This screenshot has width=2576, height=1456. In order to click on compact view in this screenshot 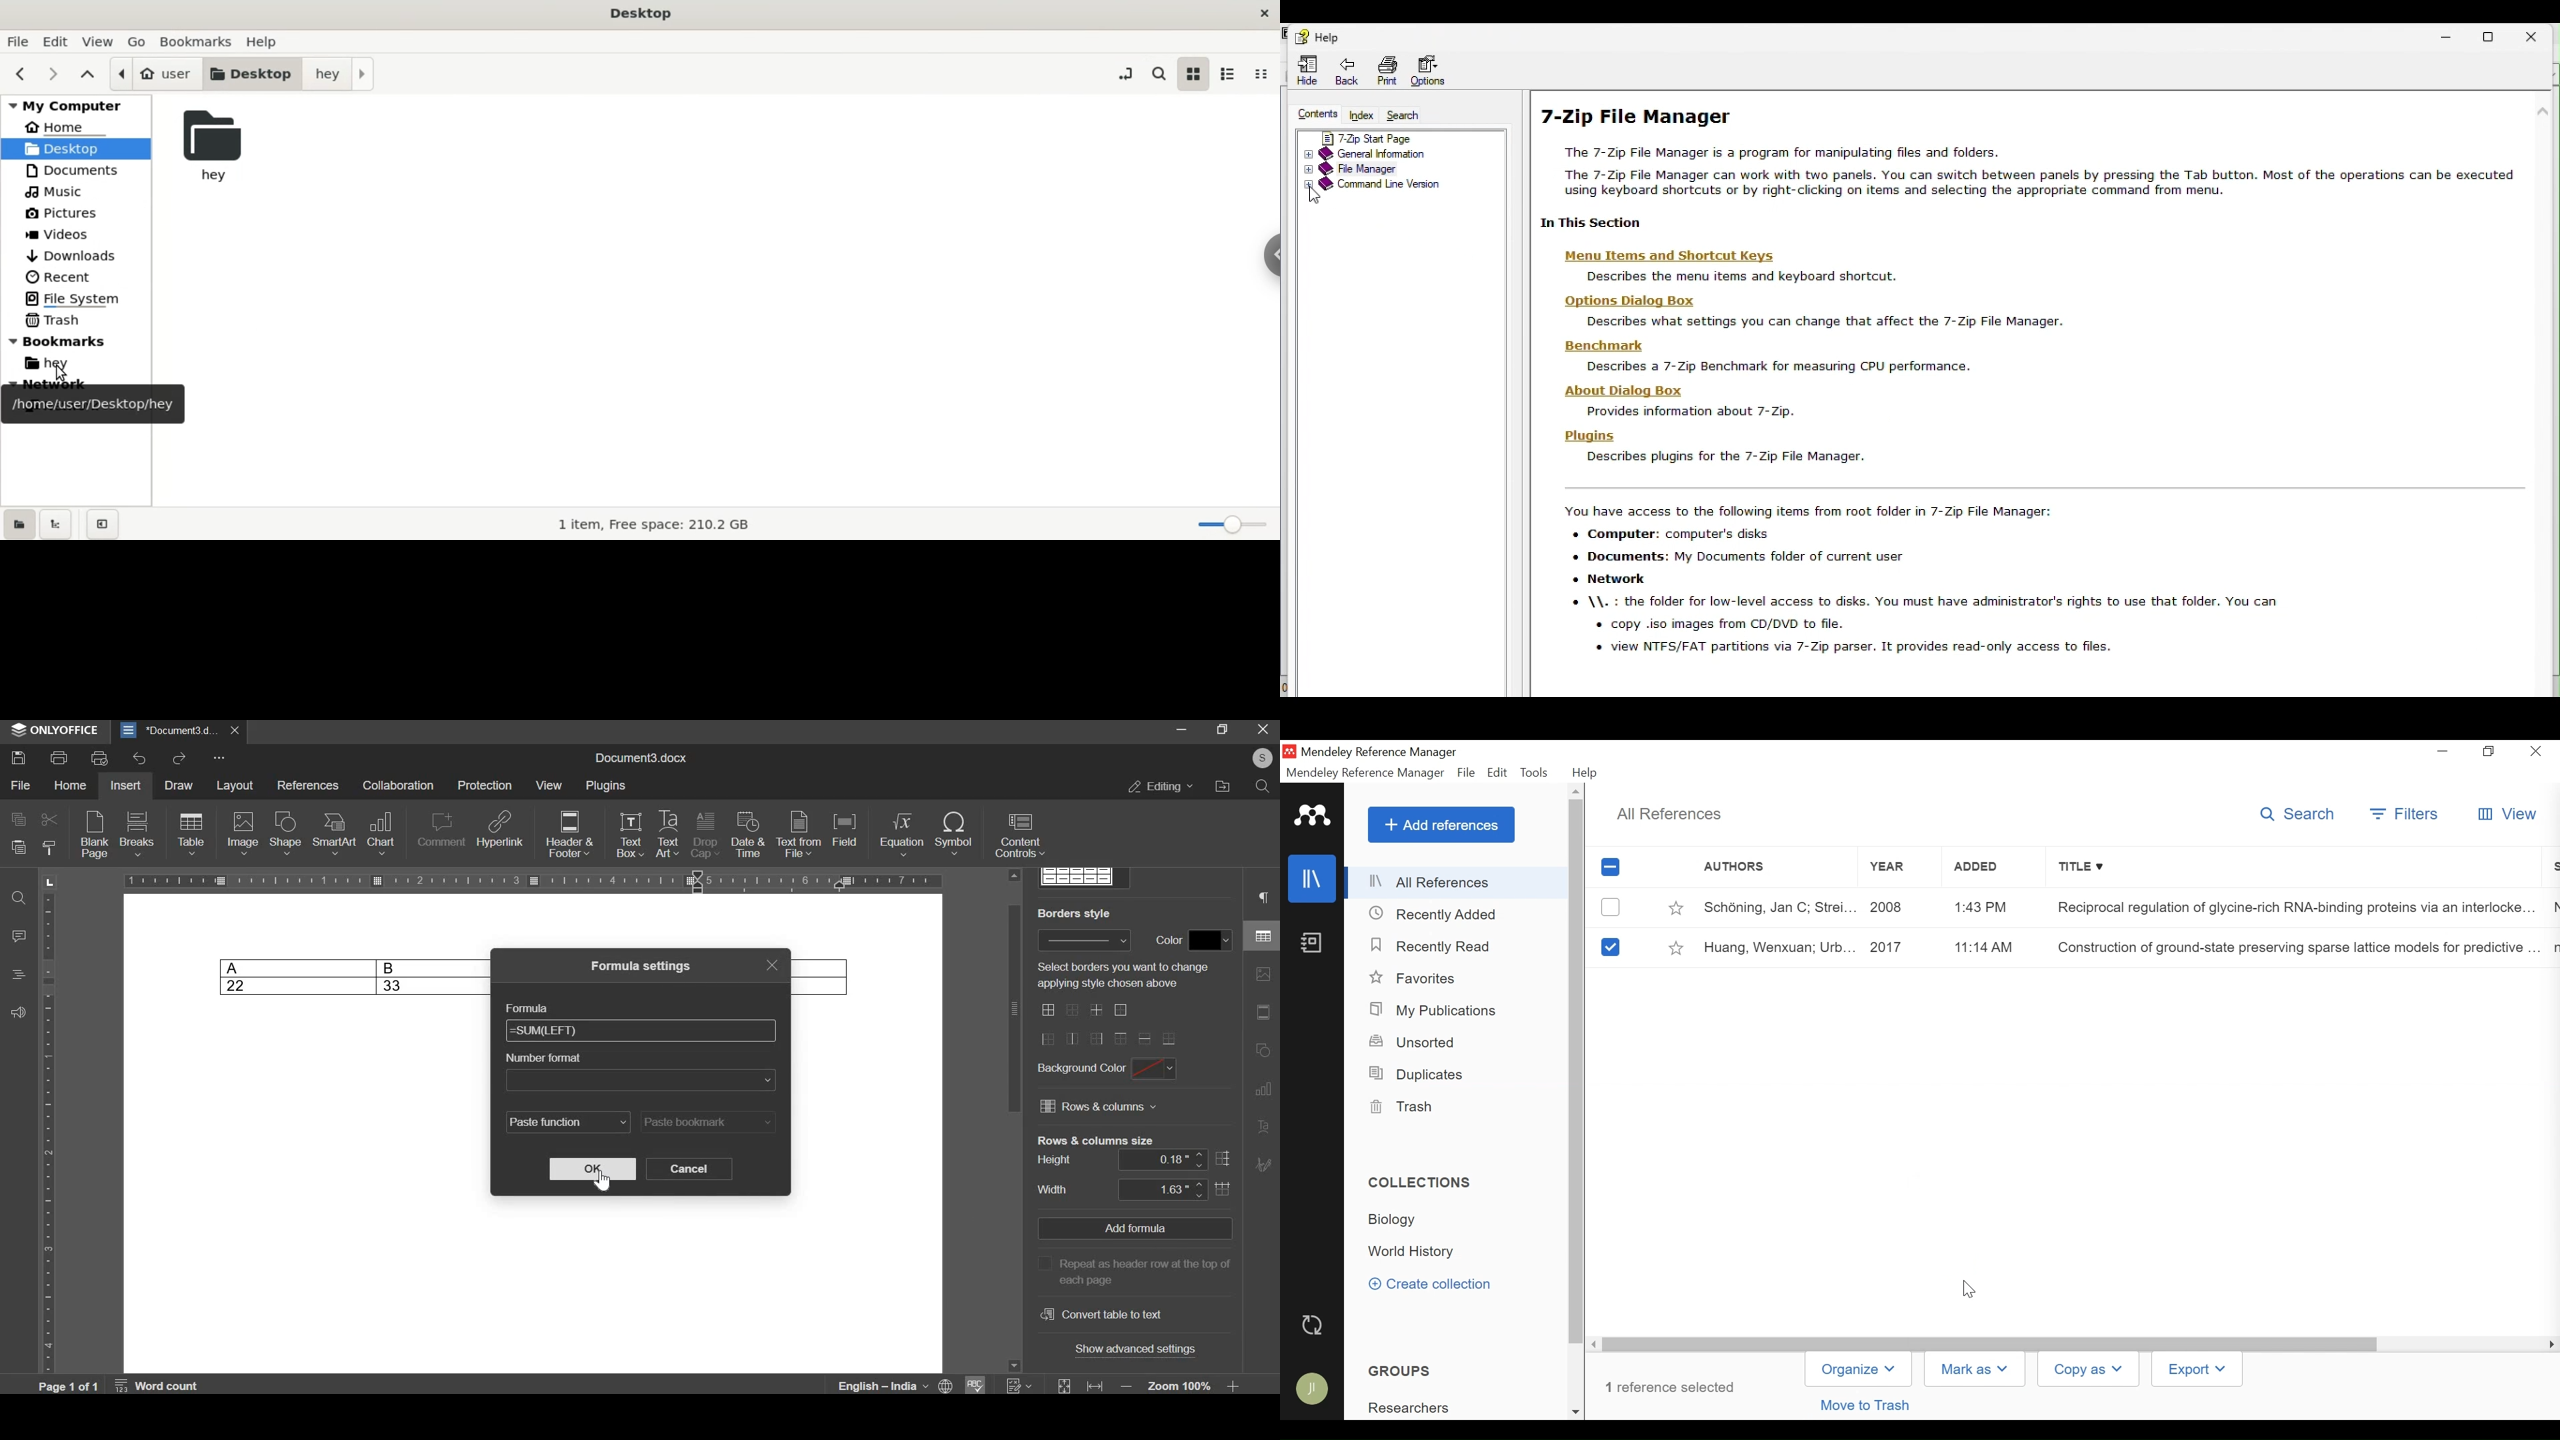, I will do `click(1265, 77)`.